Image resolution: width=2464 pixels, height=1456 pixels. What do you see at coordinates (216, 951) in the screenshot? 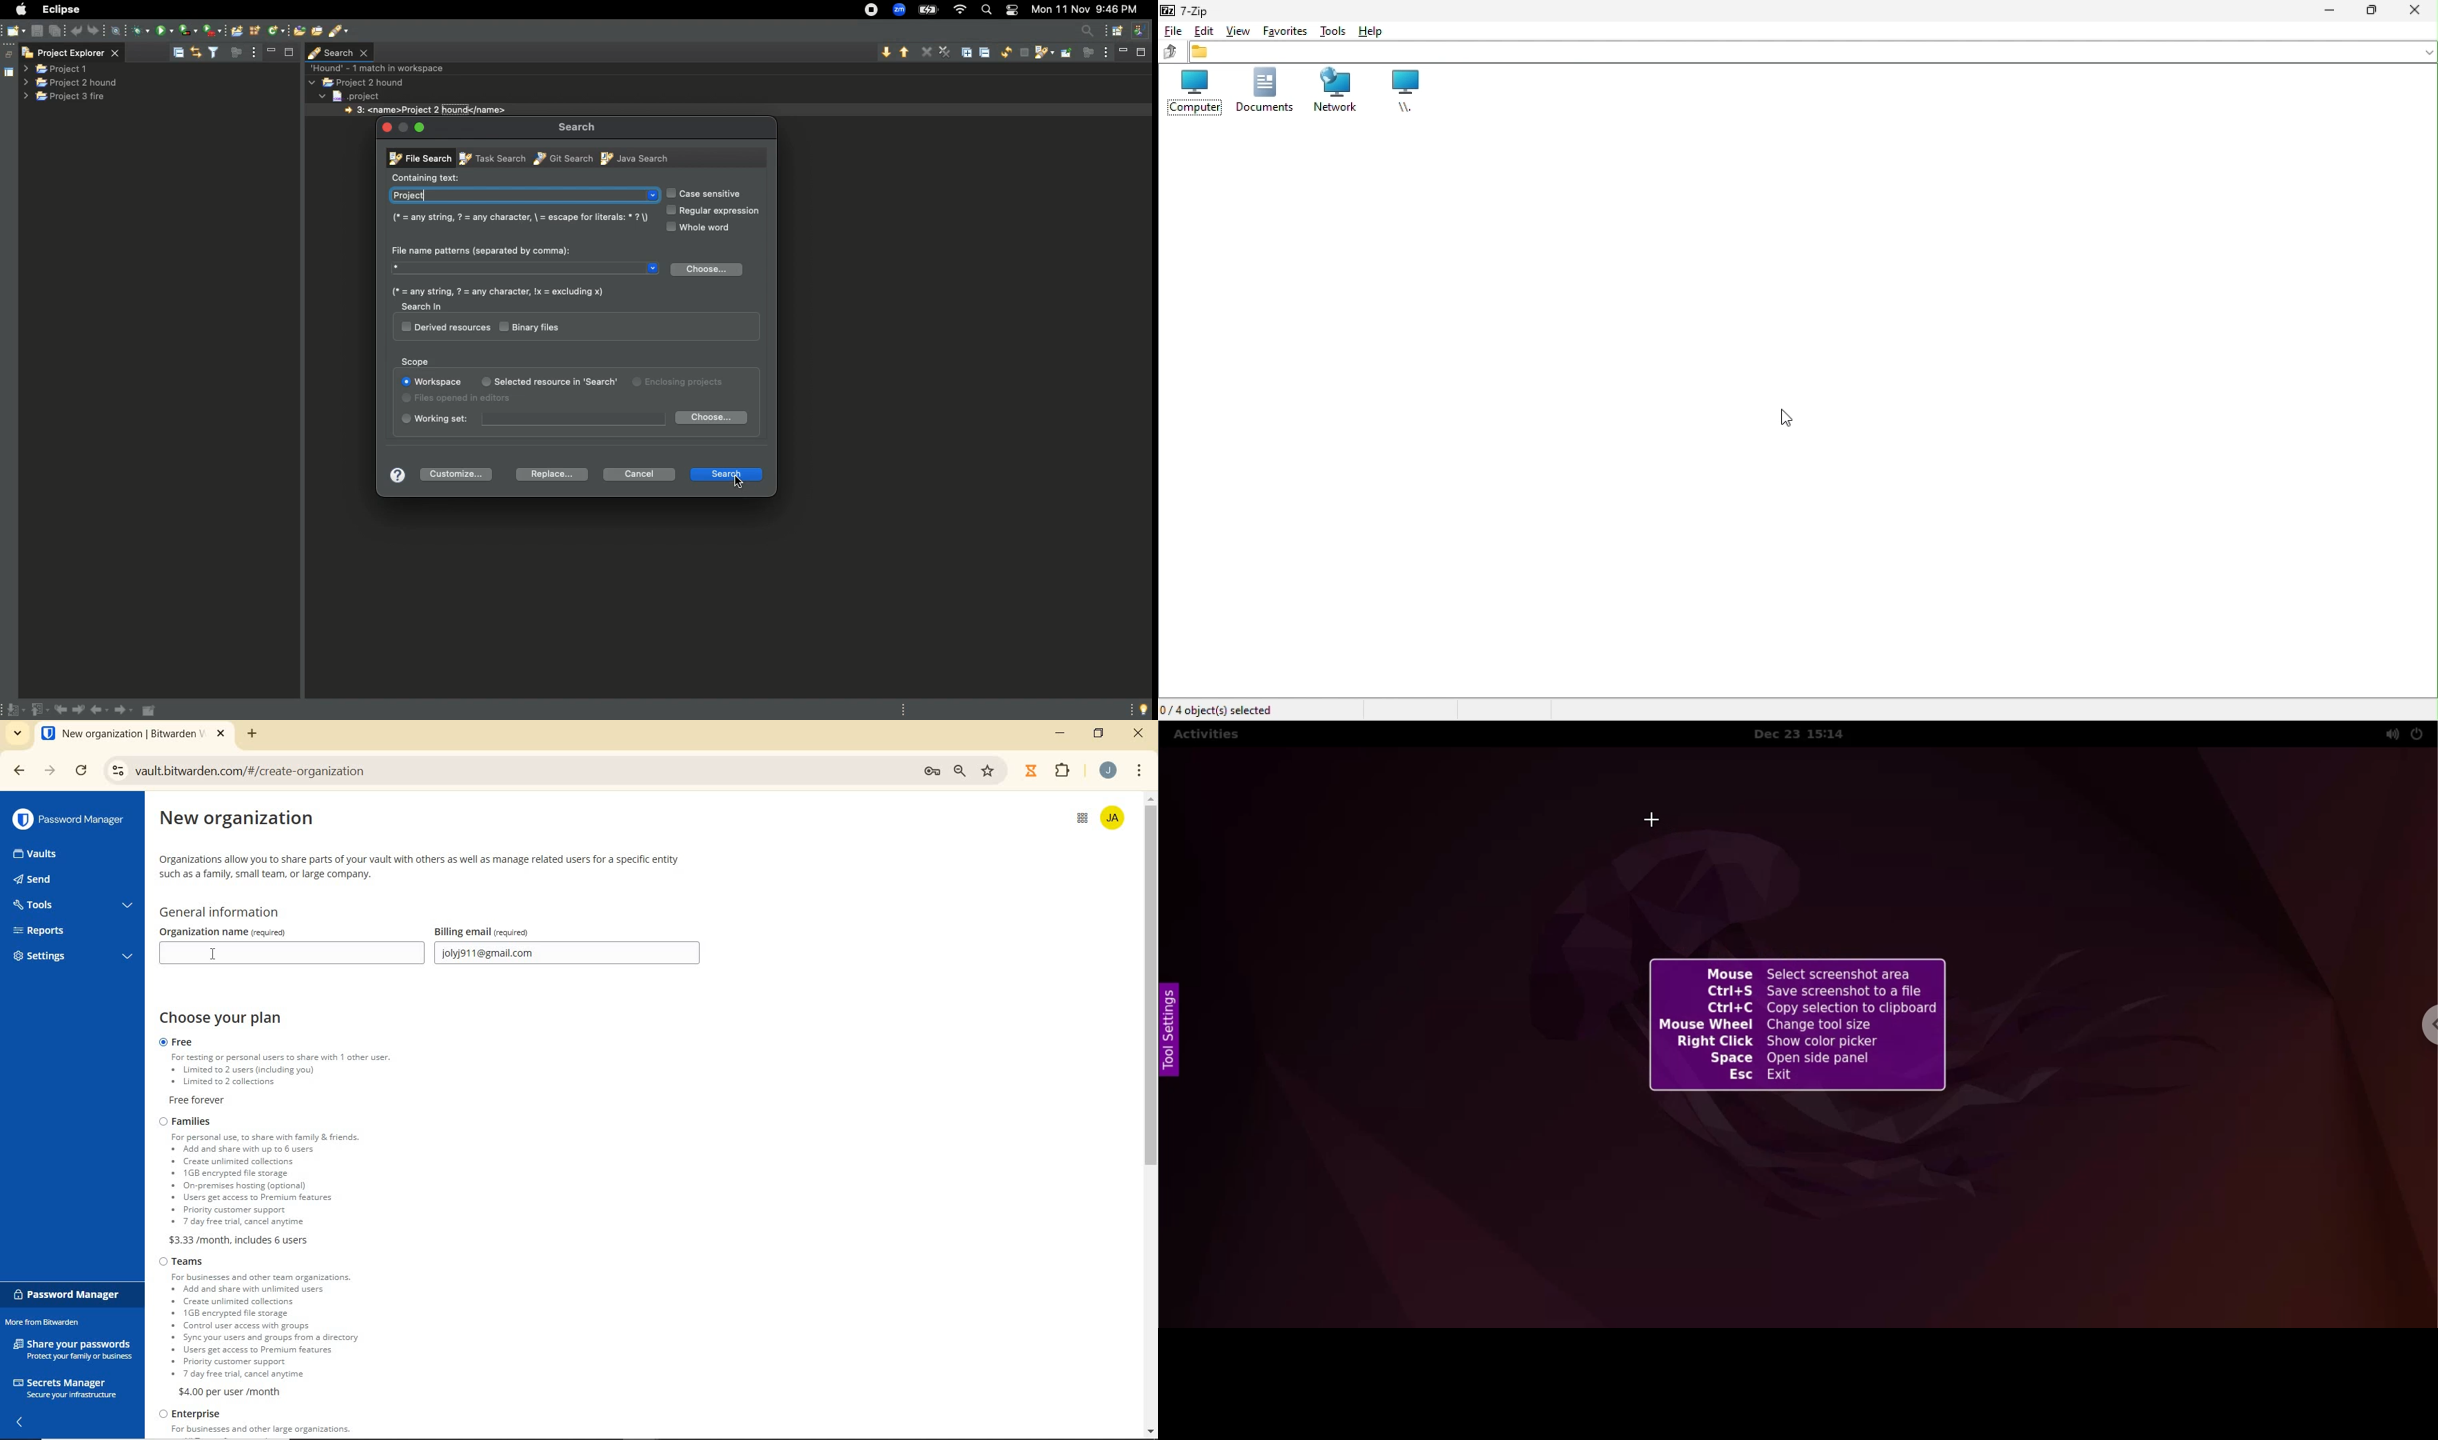
I see `cursor` at bounding box center [216, 951].